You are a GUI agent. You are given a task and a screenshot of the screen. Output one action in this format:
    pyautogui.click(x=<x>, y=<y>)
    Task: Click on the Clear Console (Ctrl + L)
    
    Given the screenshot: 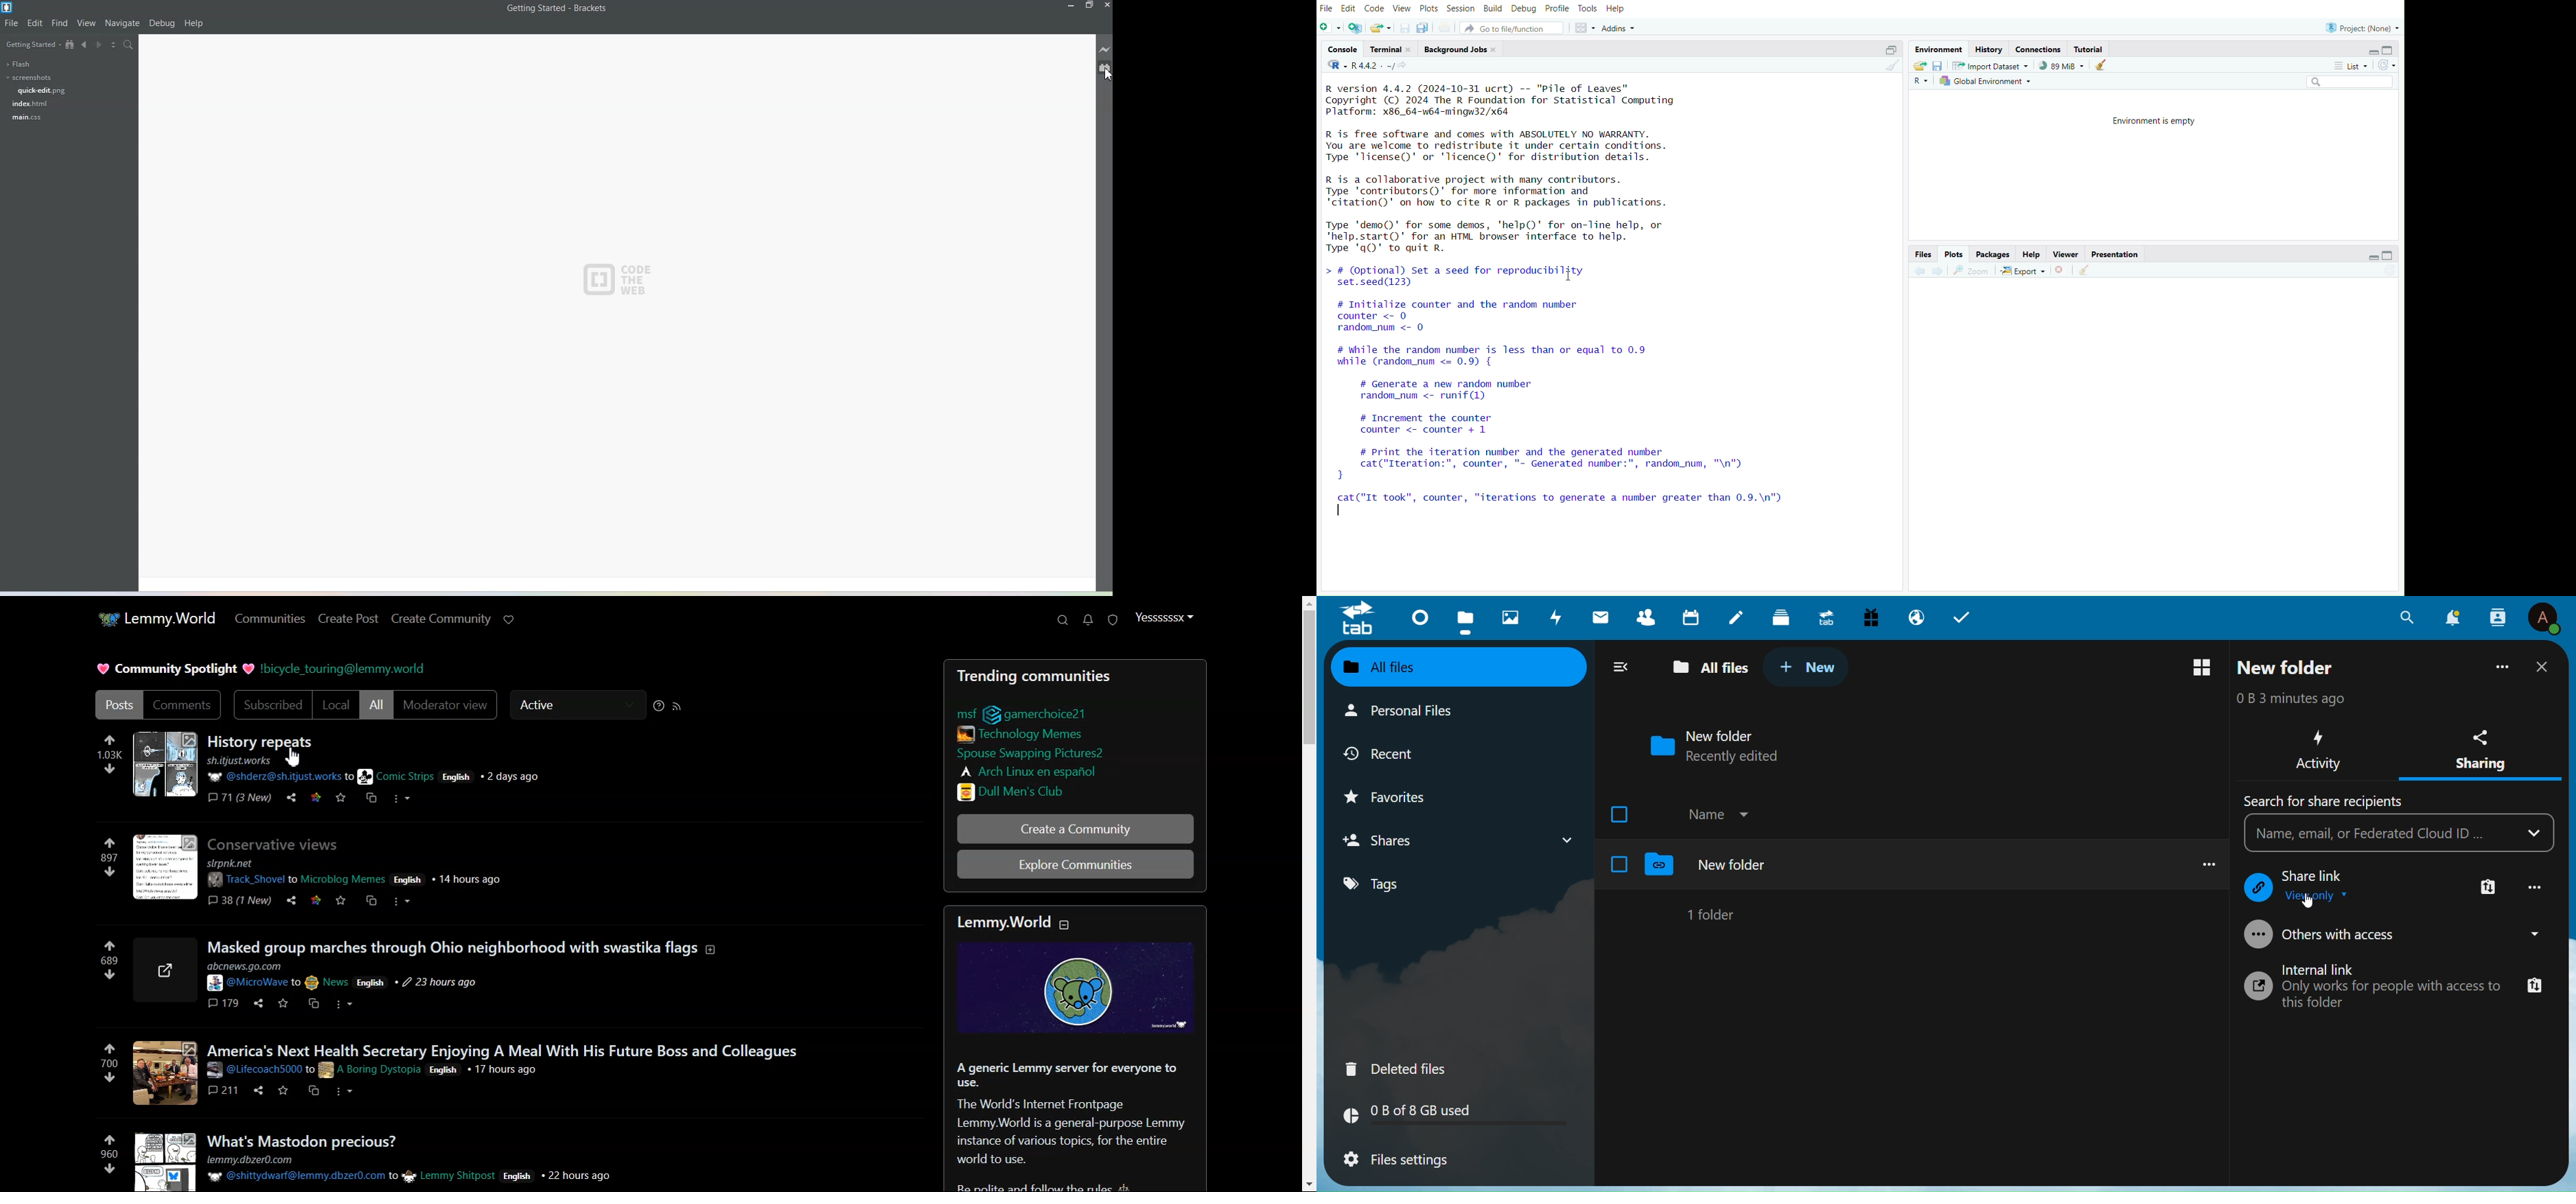 What is the action you would take?
    pyautogui.click(x=2086, y=268)
    